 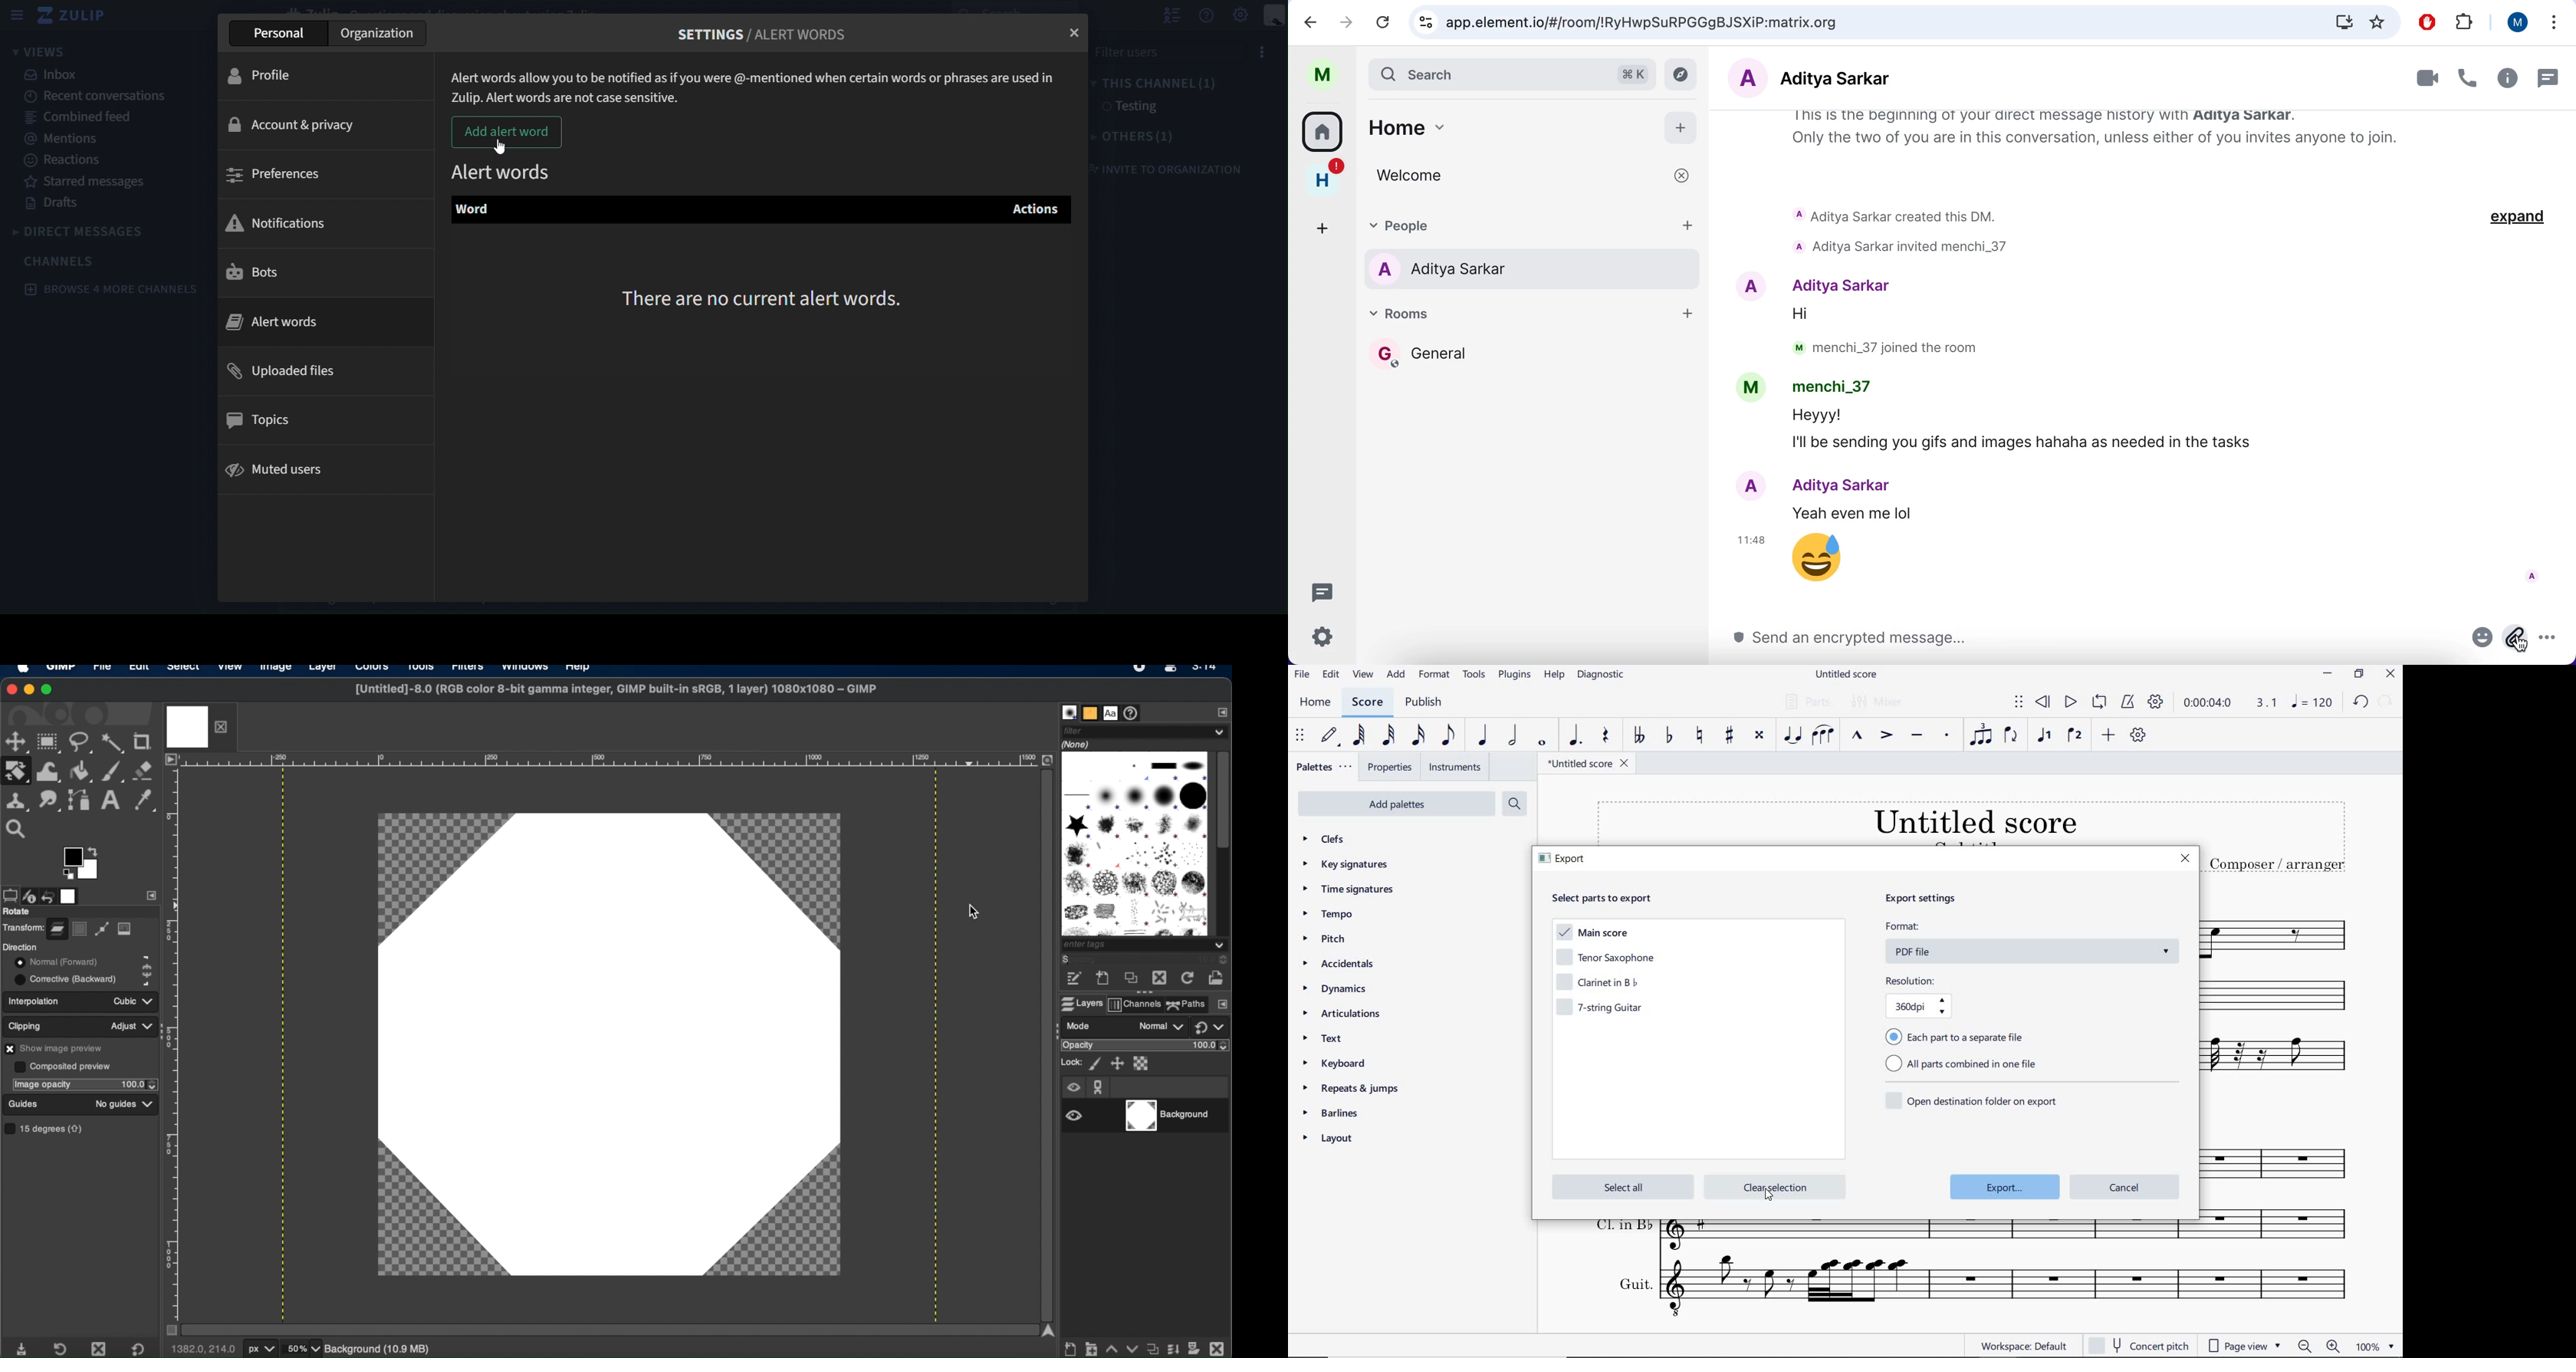 I want to click on visibility toggle, so click(x=1075, y=1115).